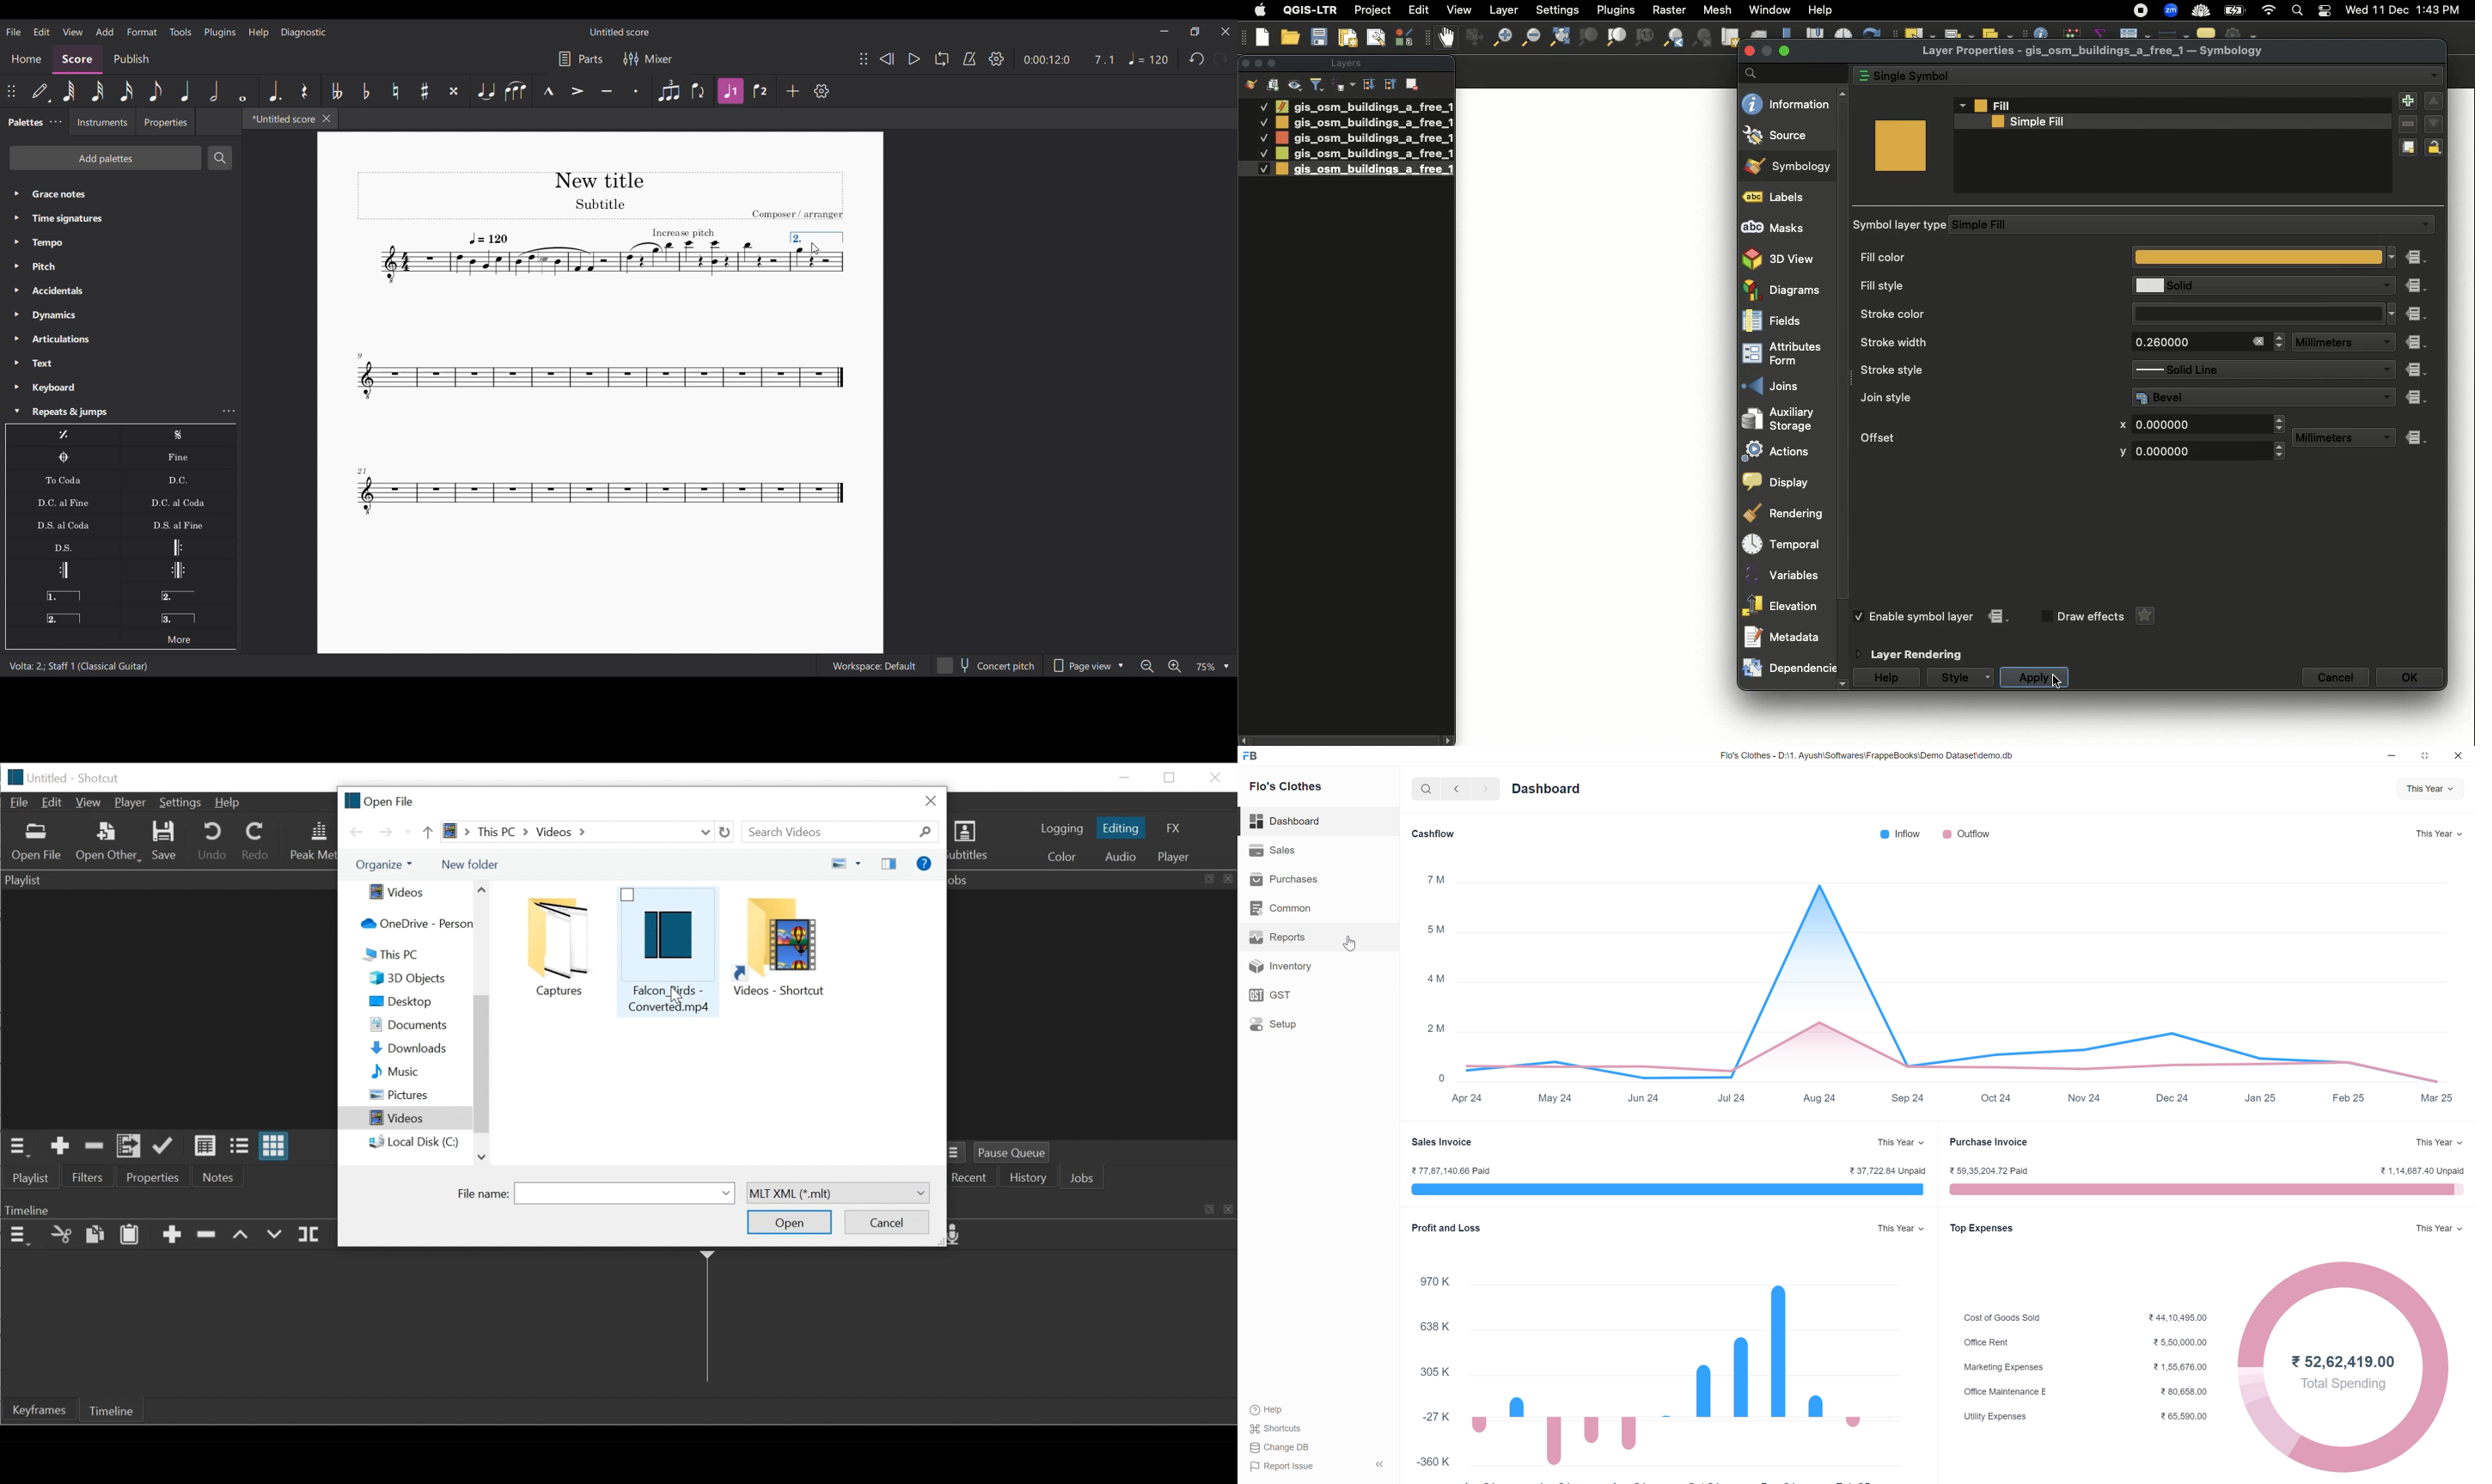  I want to click on ¥44,10,495.00, so click(2182, 1317).